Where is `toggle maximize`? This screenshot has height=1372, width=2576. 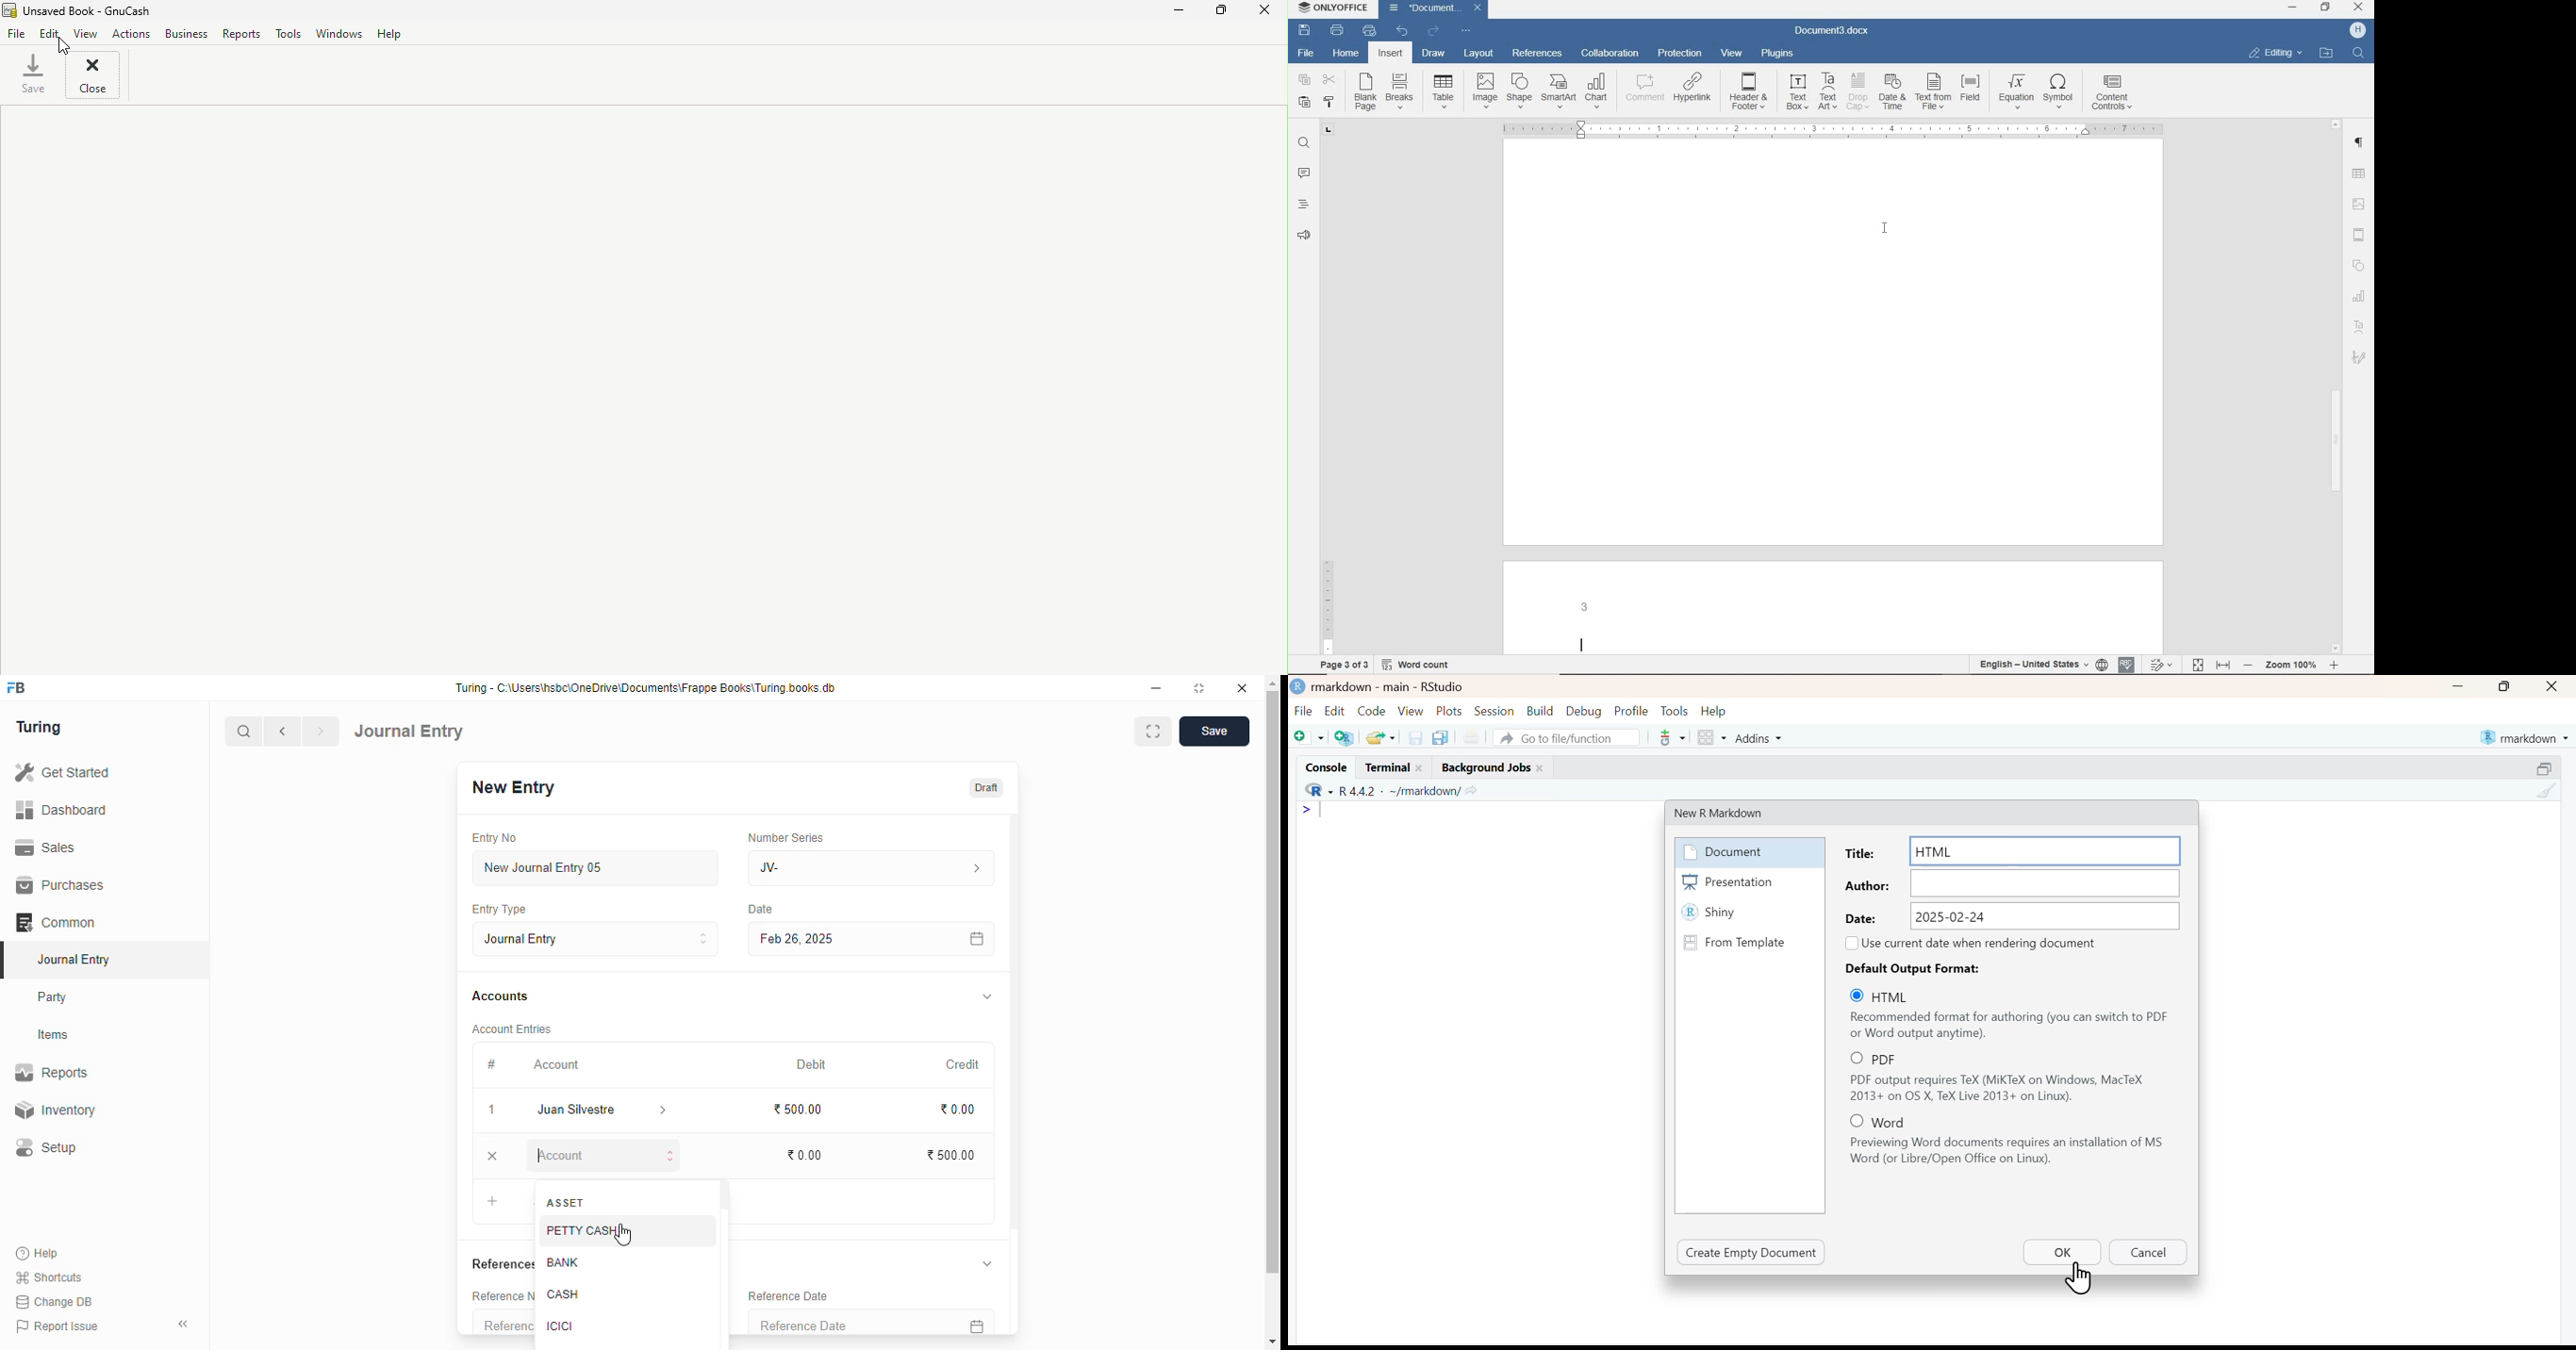 toggle maximize is located at coordinates (1200, 688).